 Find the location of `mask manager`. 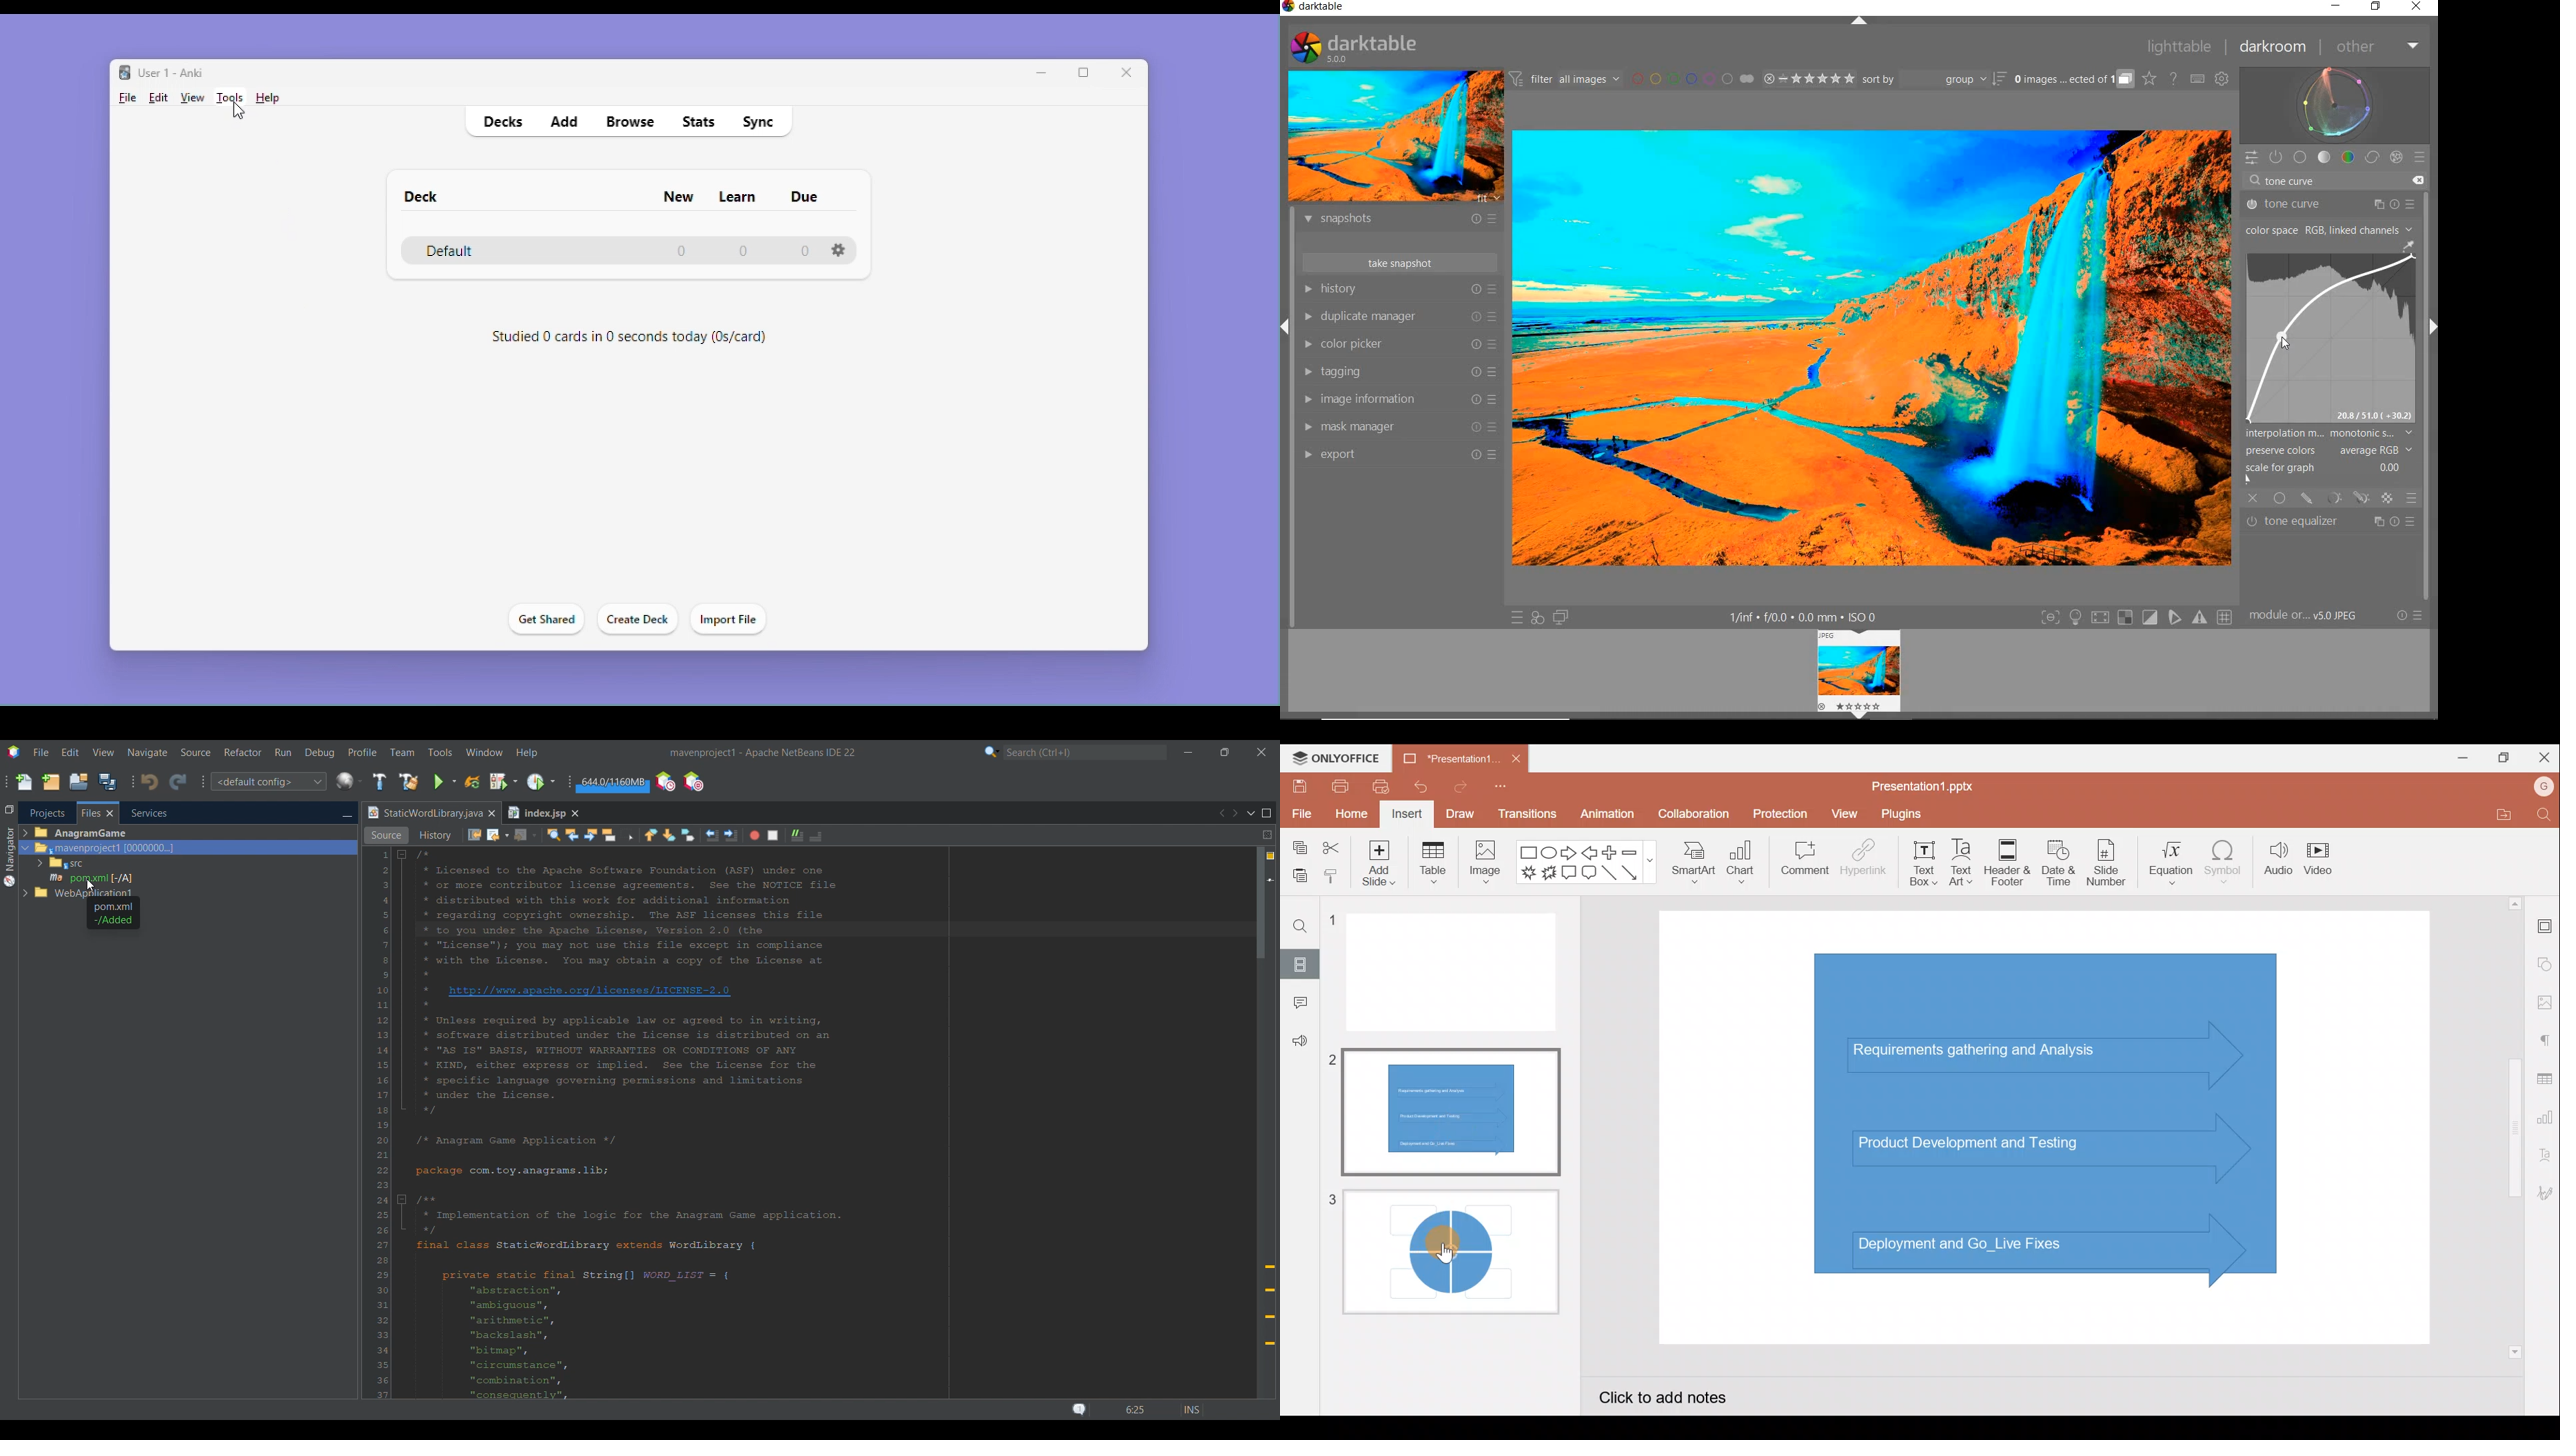

mask manager is located at coordinates (1401, 428).